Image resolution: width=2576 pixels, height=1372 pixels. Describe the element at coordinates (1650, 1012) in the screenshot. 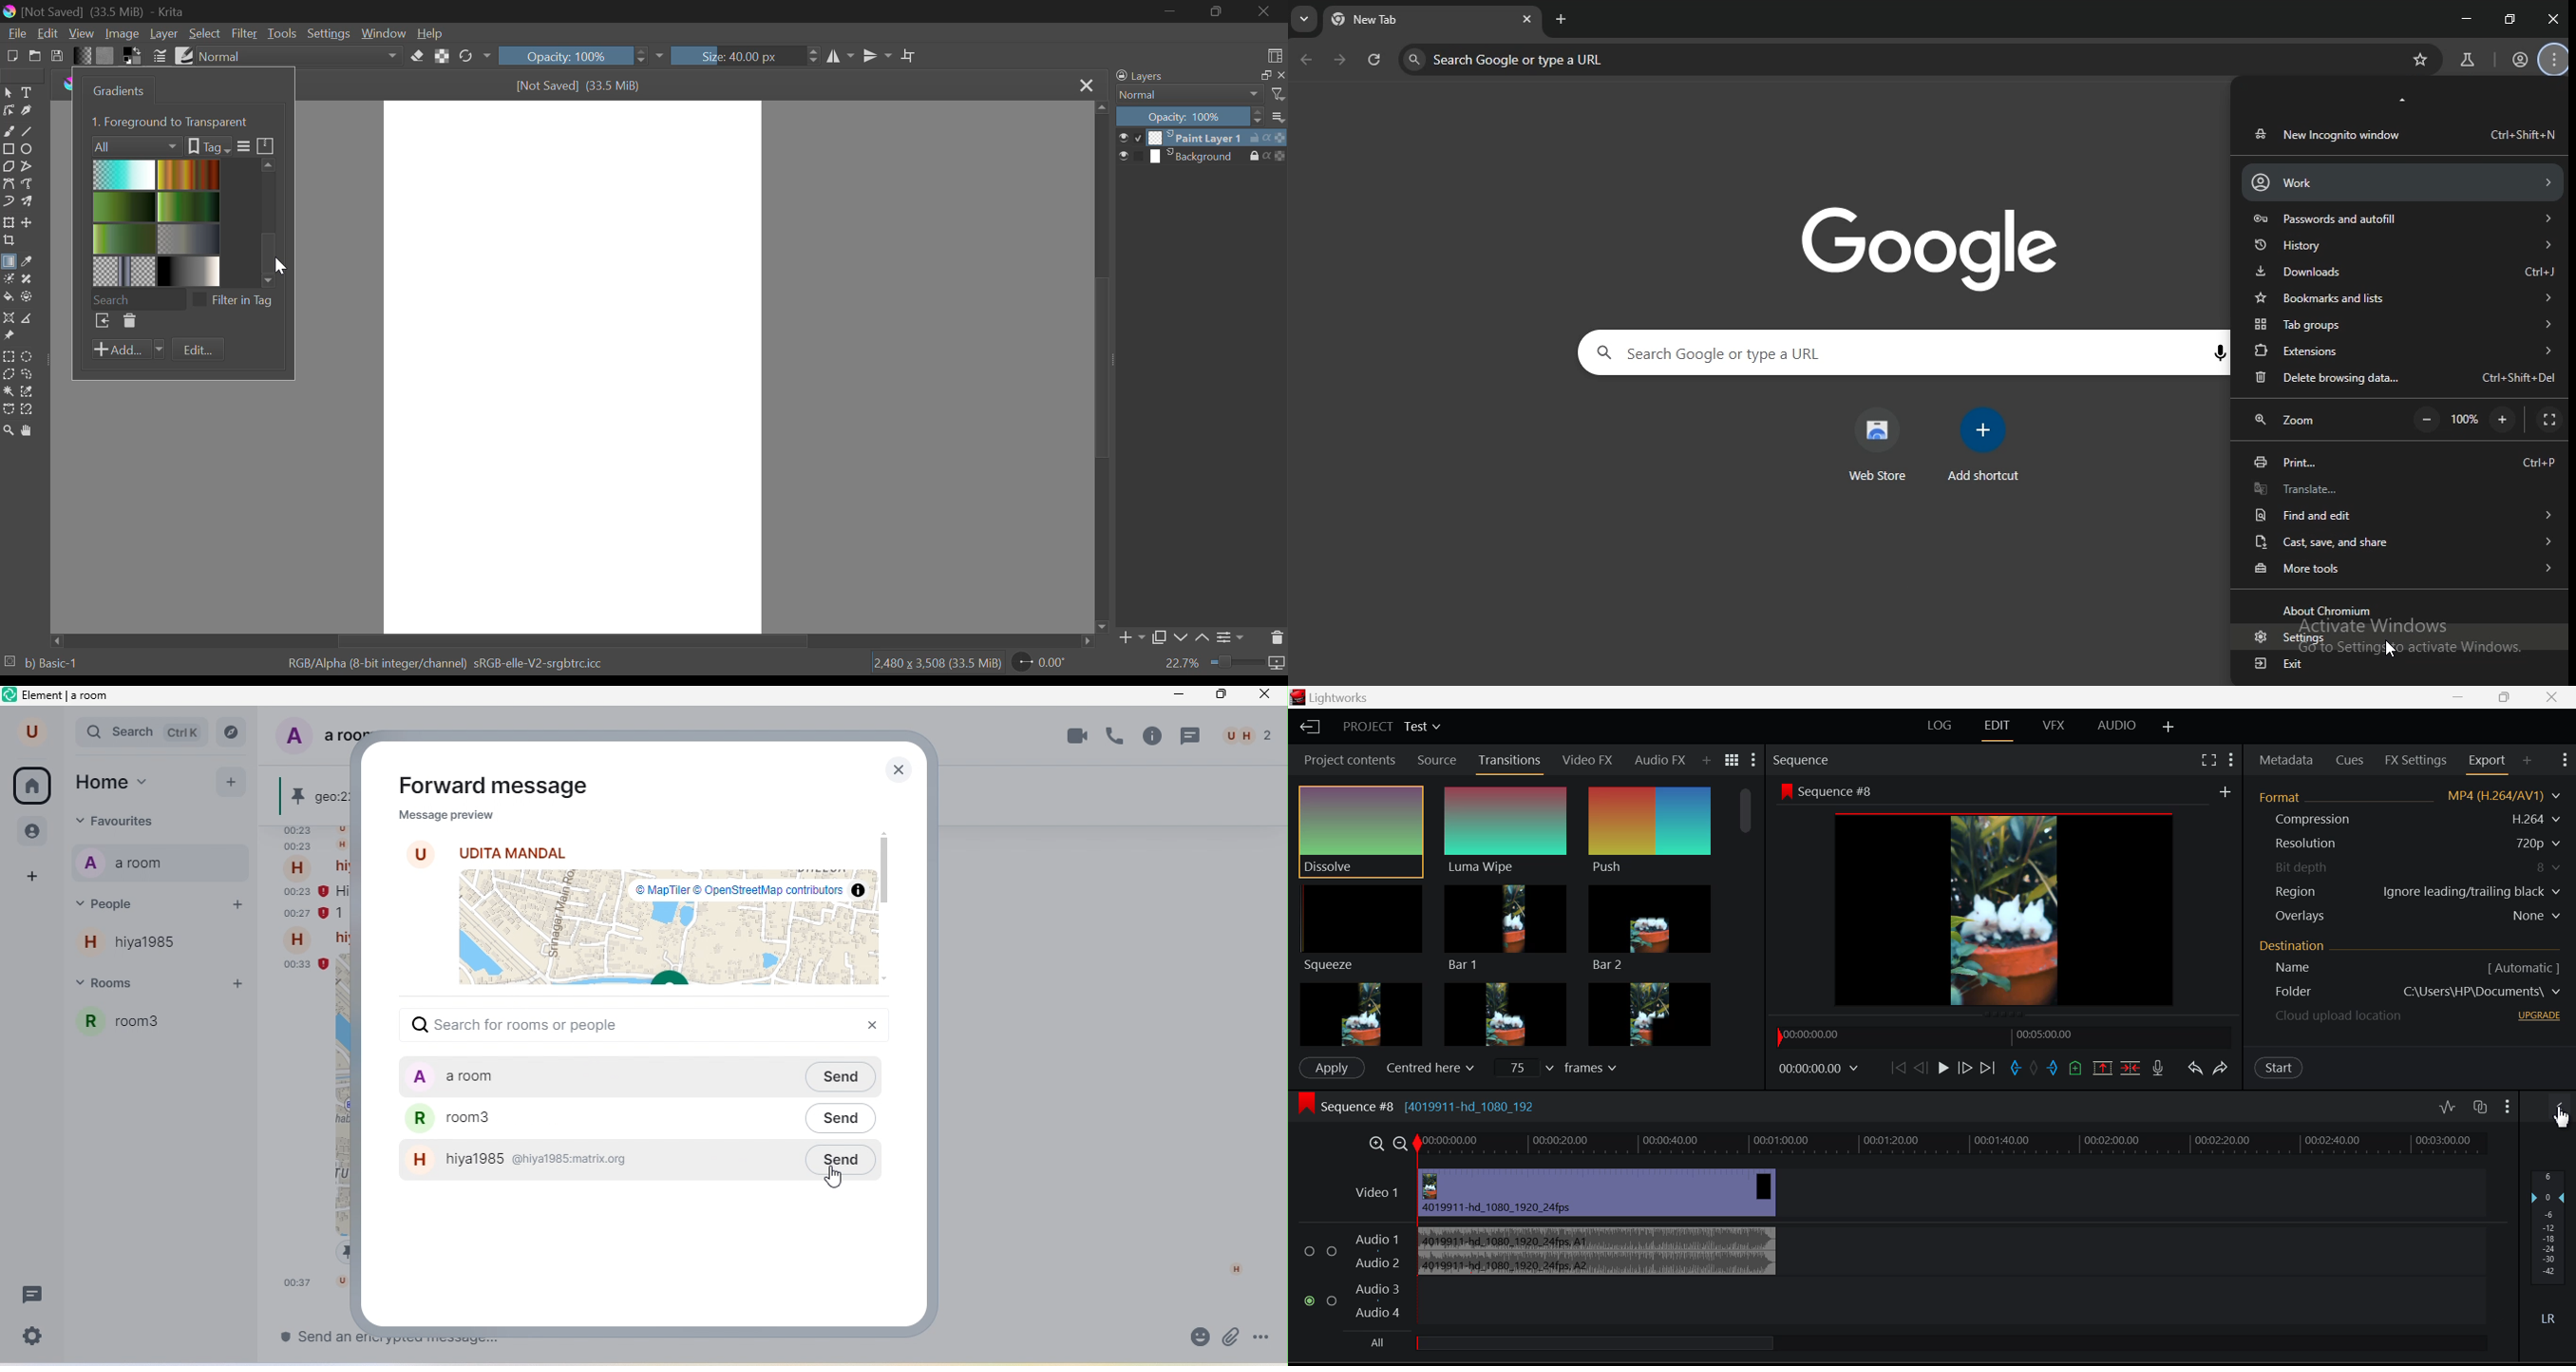

I see `Box 3` at that location.